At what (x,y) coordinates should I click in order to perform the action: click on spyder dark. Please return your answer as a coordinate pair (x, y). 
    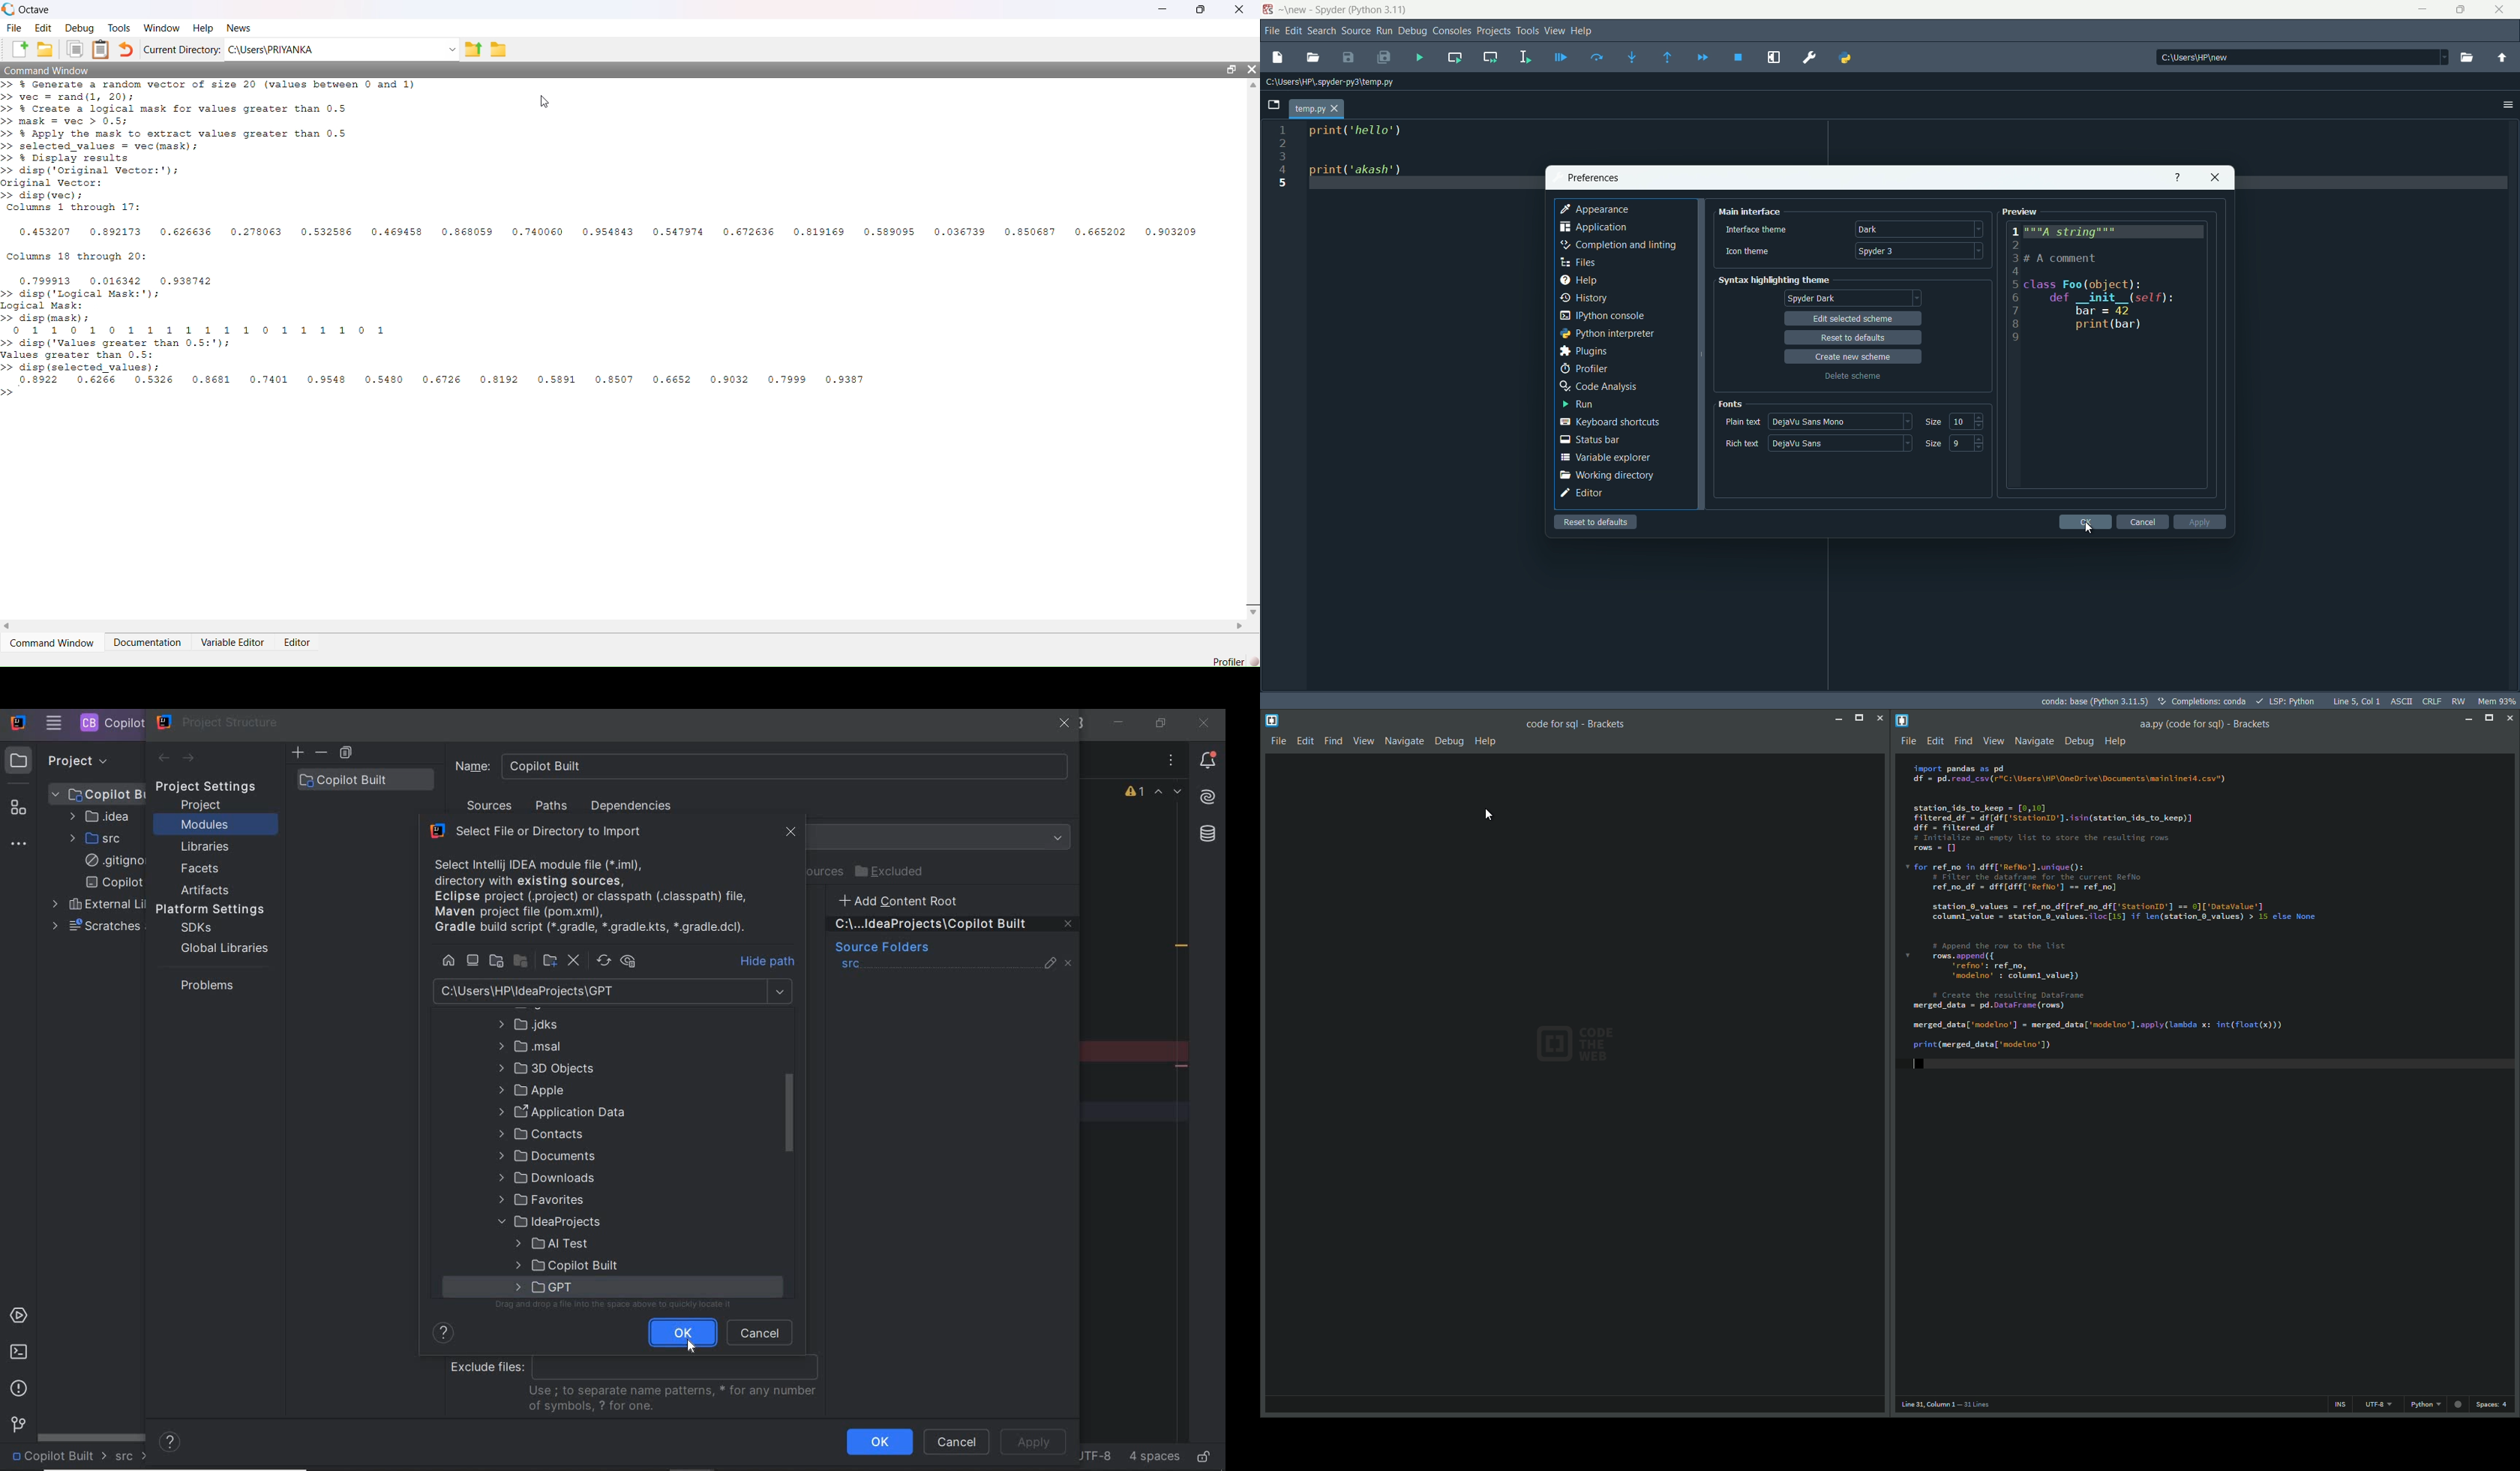
    Looking at the image, I should click on (1813, 299).